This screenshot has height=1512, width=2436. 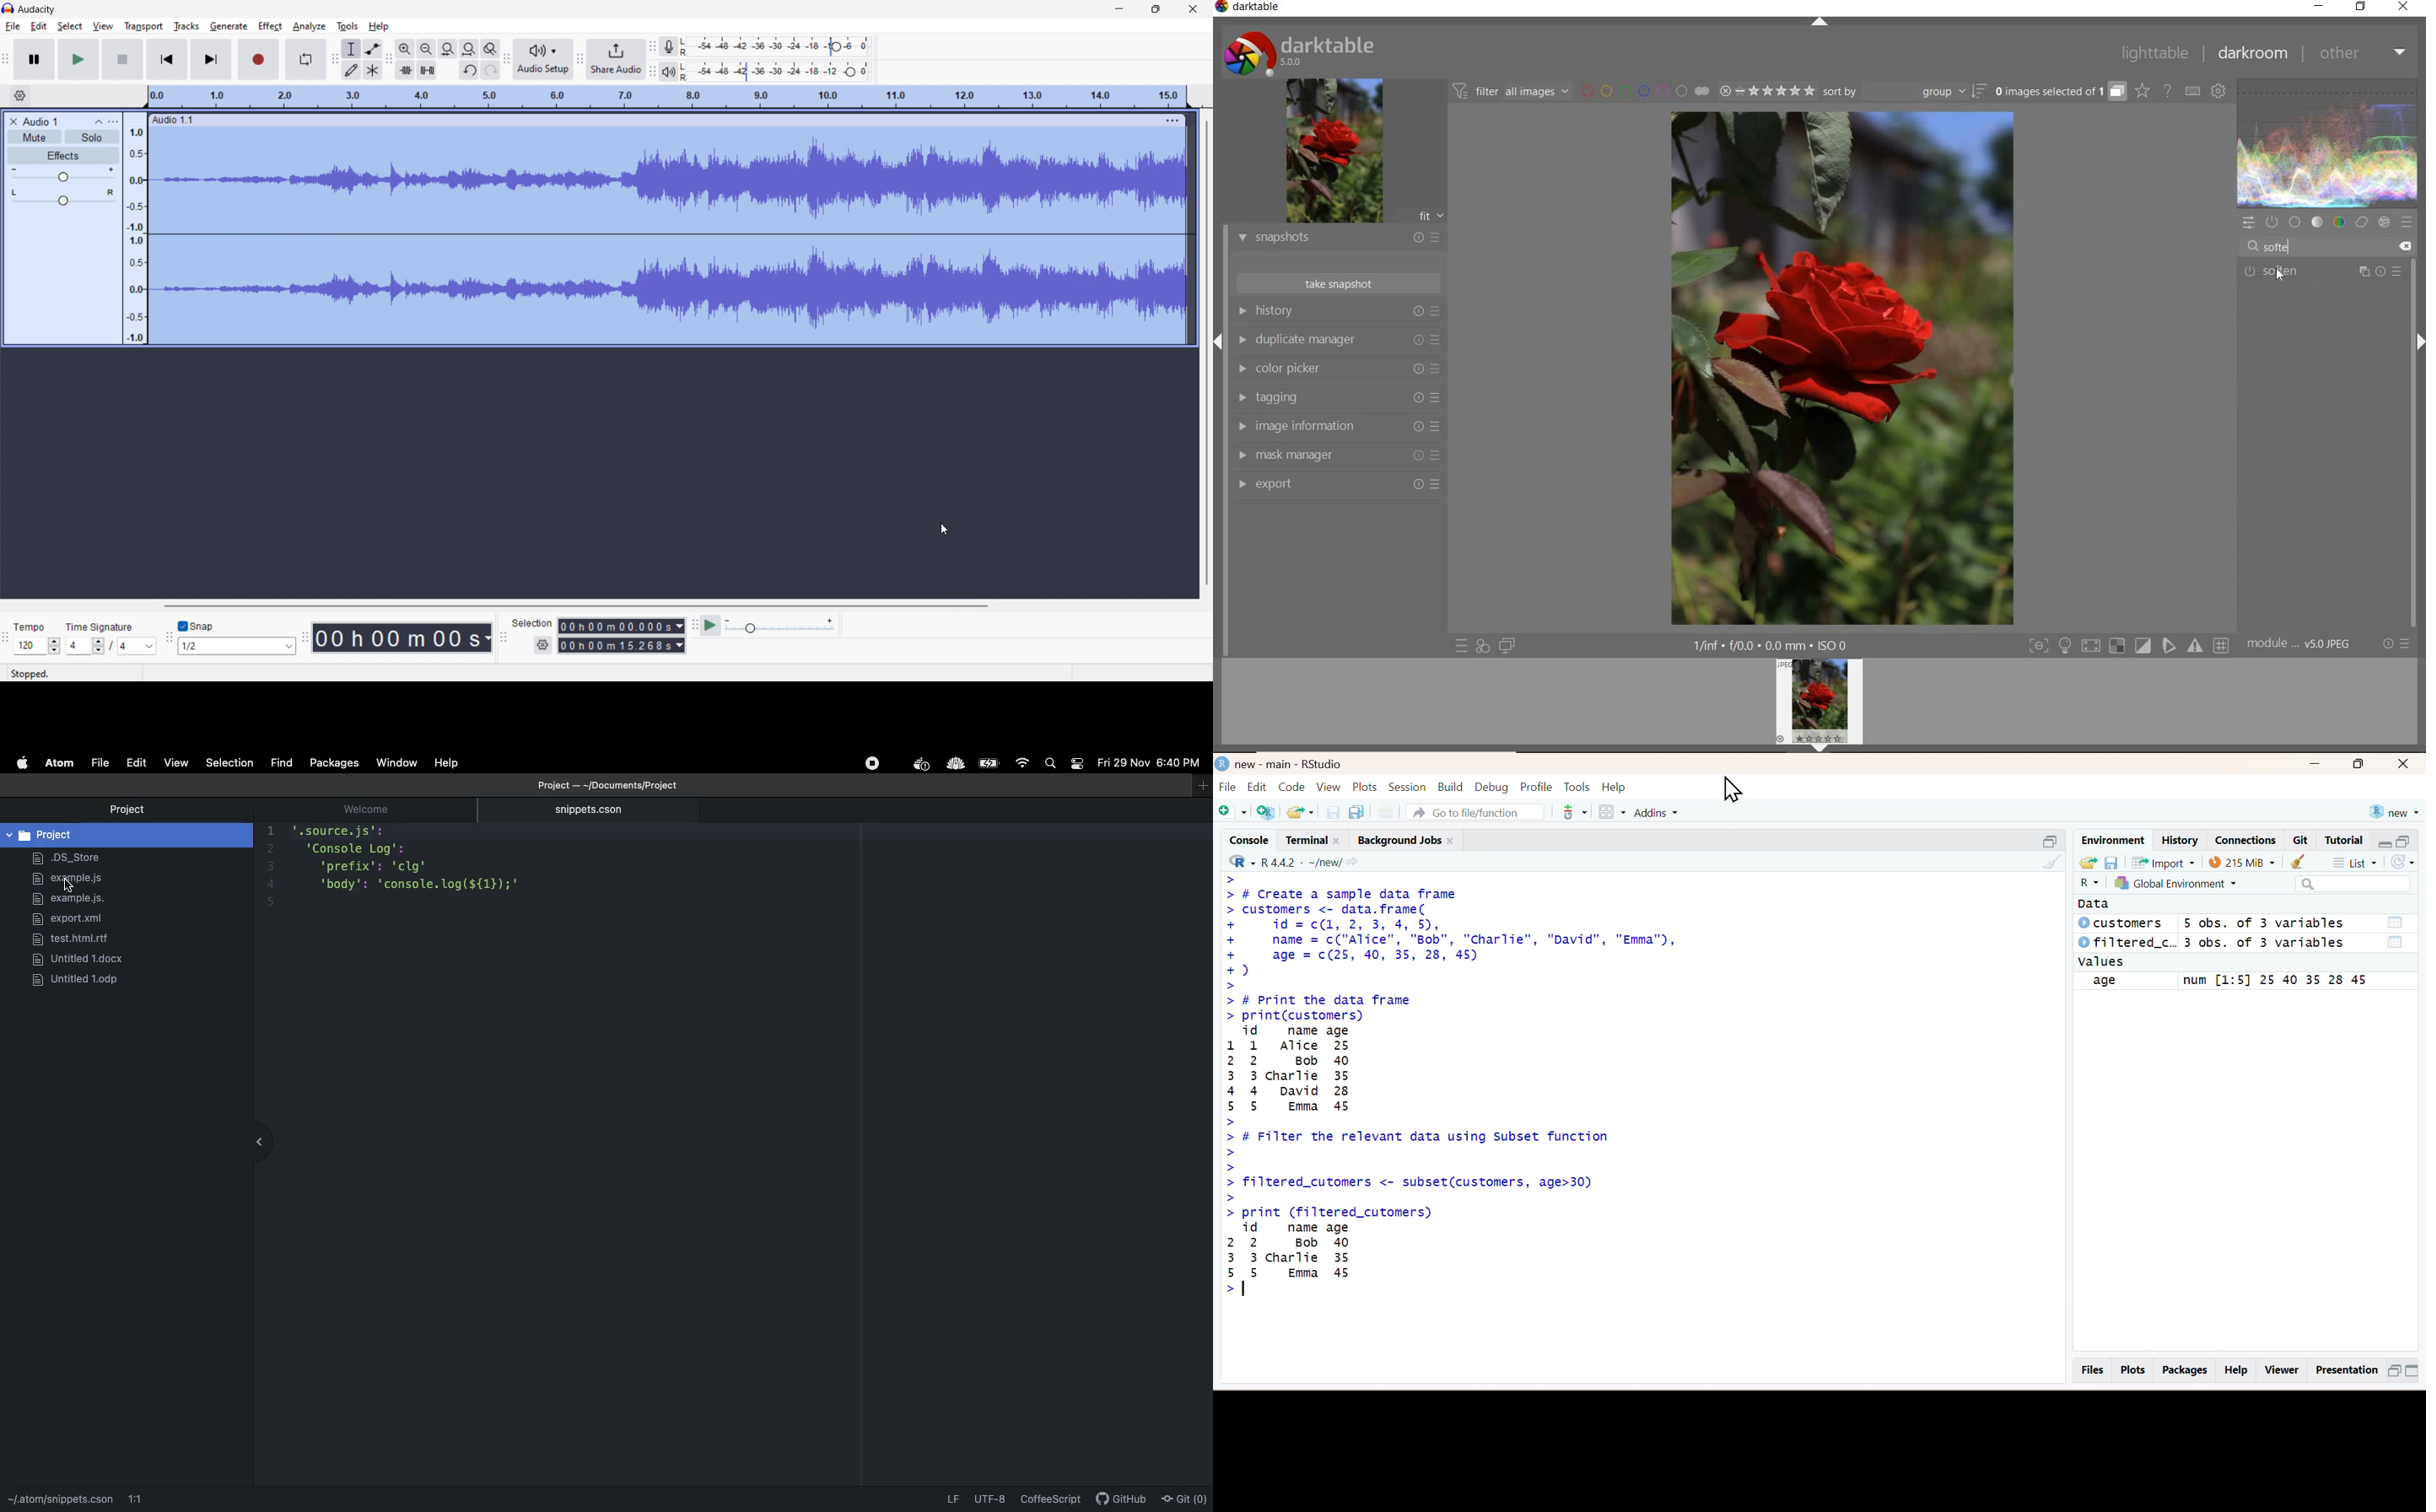 What do you see at coordinates (542, 646) in the screenshot?
I see `settings` at bounding box center [542, 646].